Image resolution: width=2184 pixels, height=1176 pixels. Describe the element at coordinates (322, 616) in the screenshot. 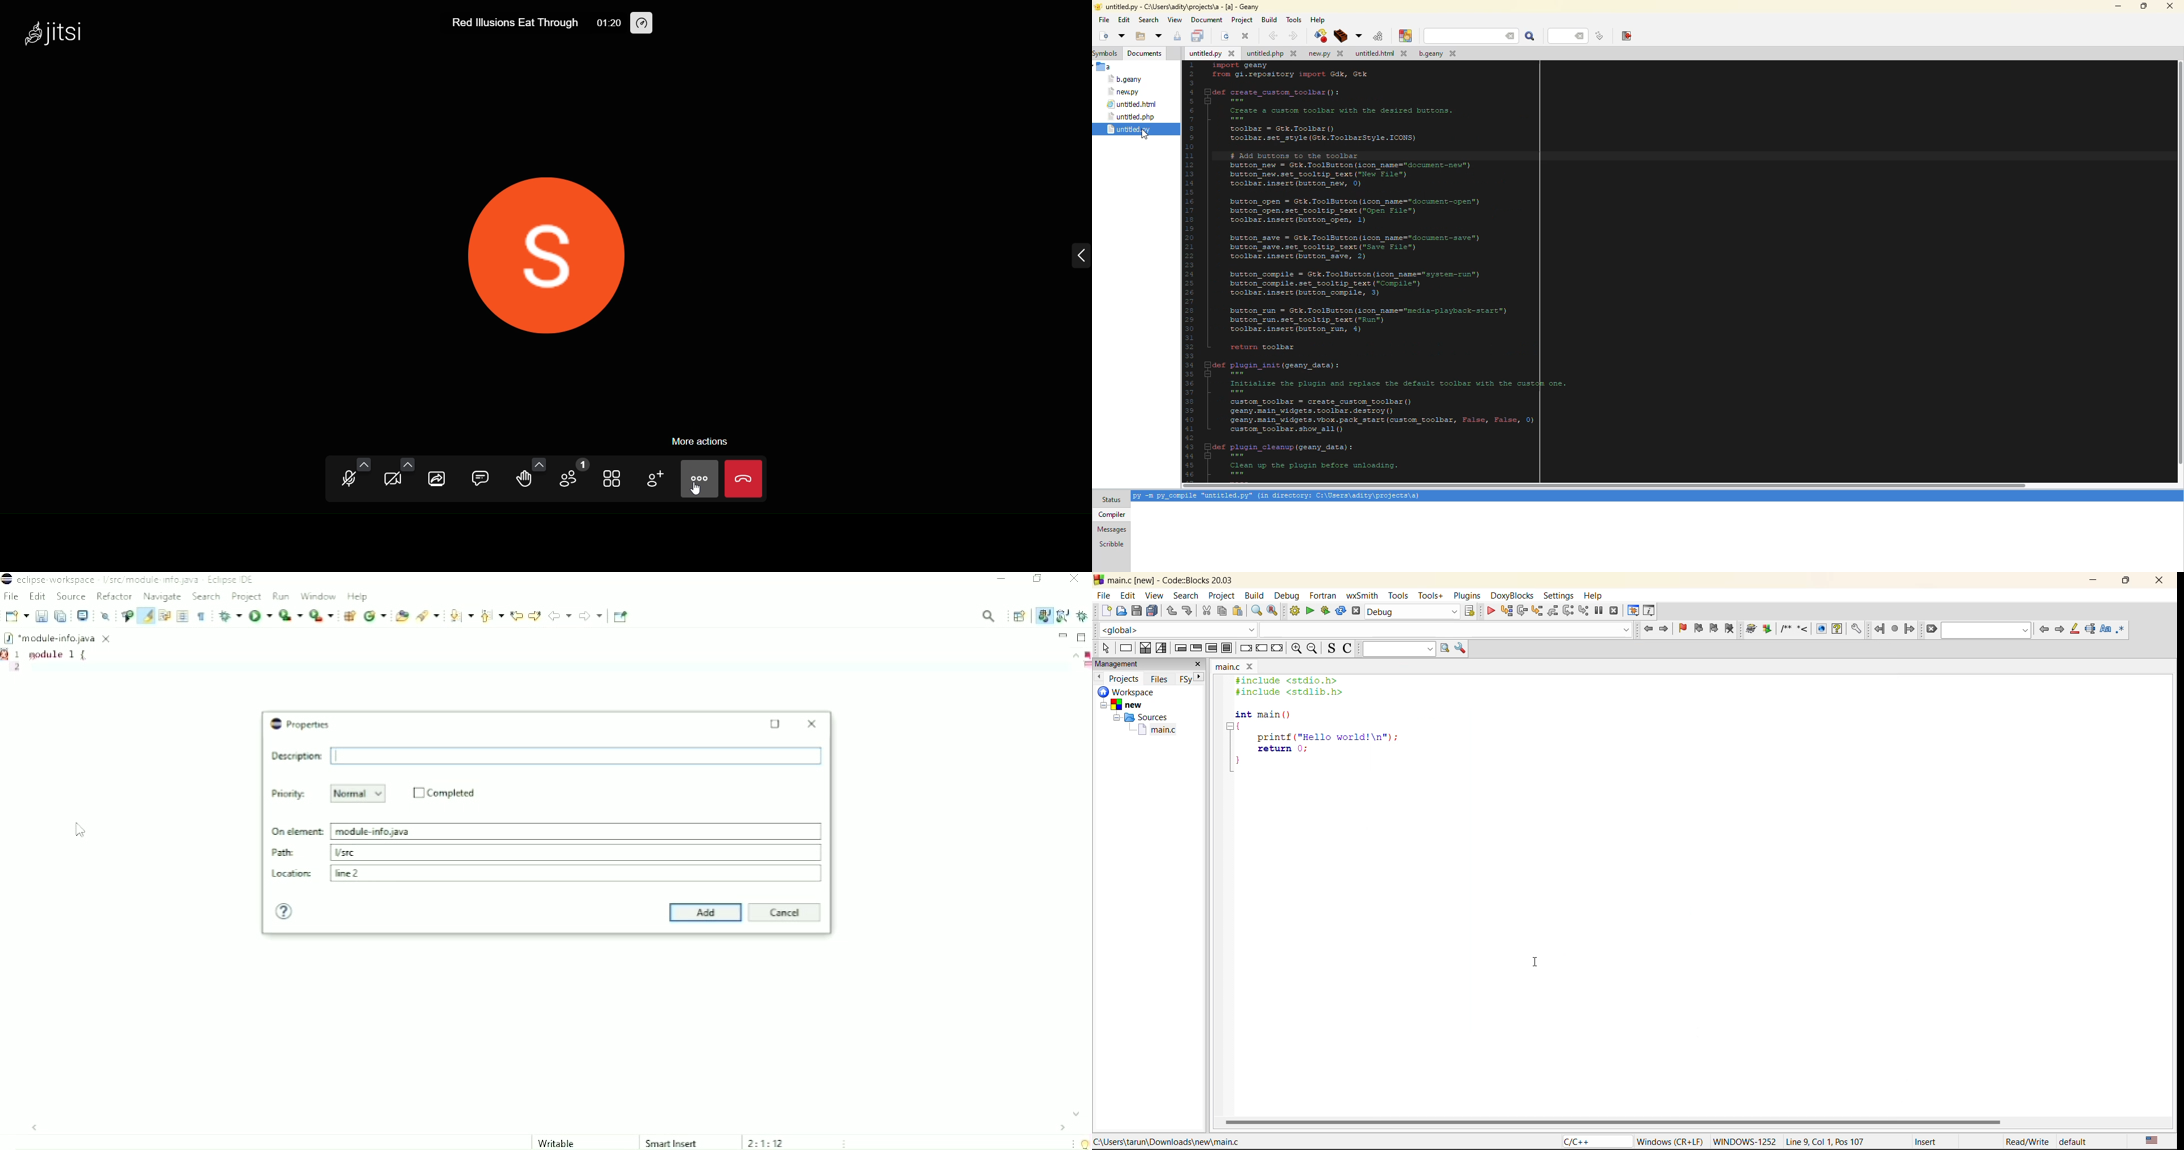

I see `Run last tool` at that location.